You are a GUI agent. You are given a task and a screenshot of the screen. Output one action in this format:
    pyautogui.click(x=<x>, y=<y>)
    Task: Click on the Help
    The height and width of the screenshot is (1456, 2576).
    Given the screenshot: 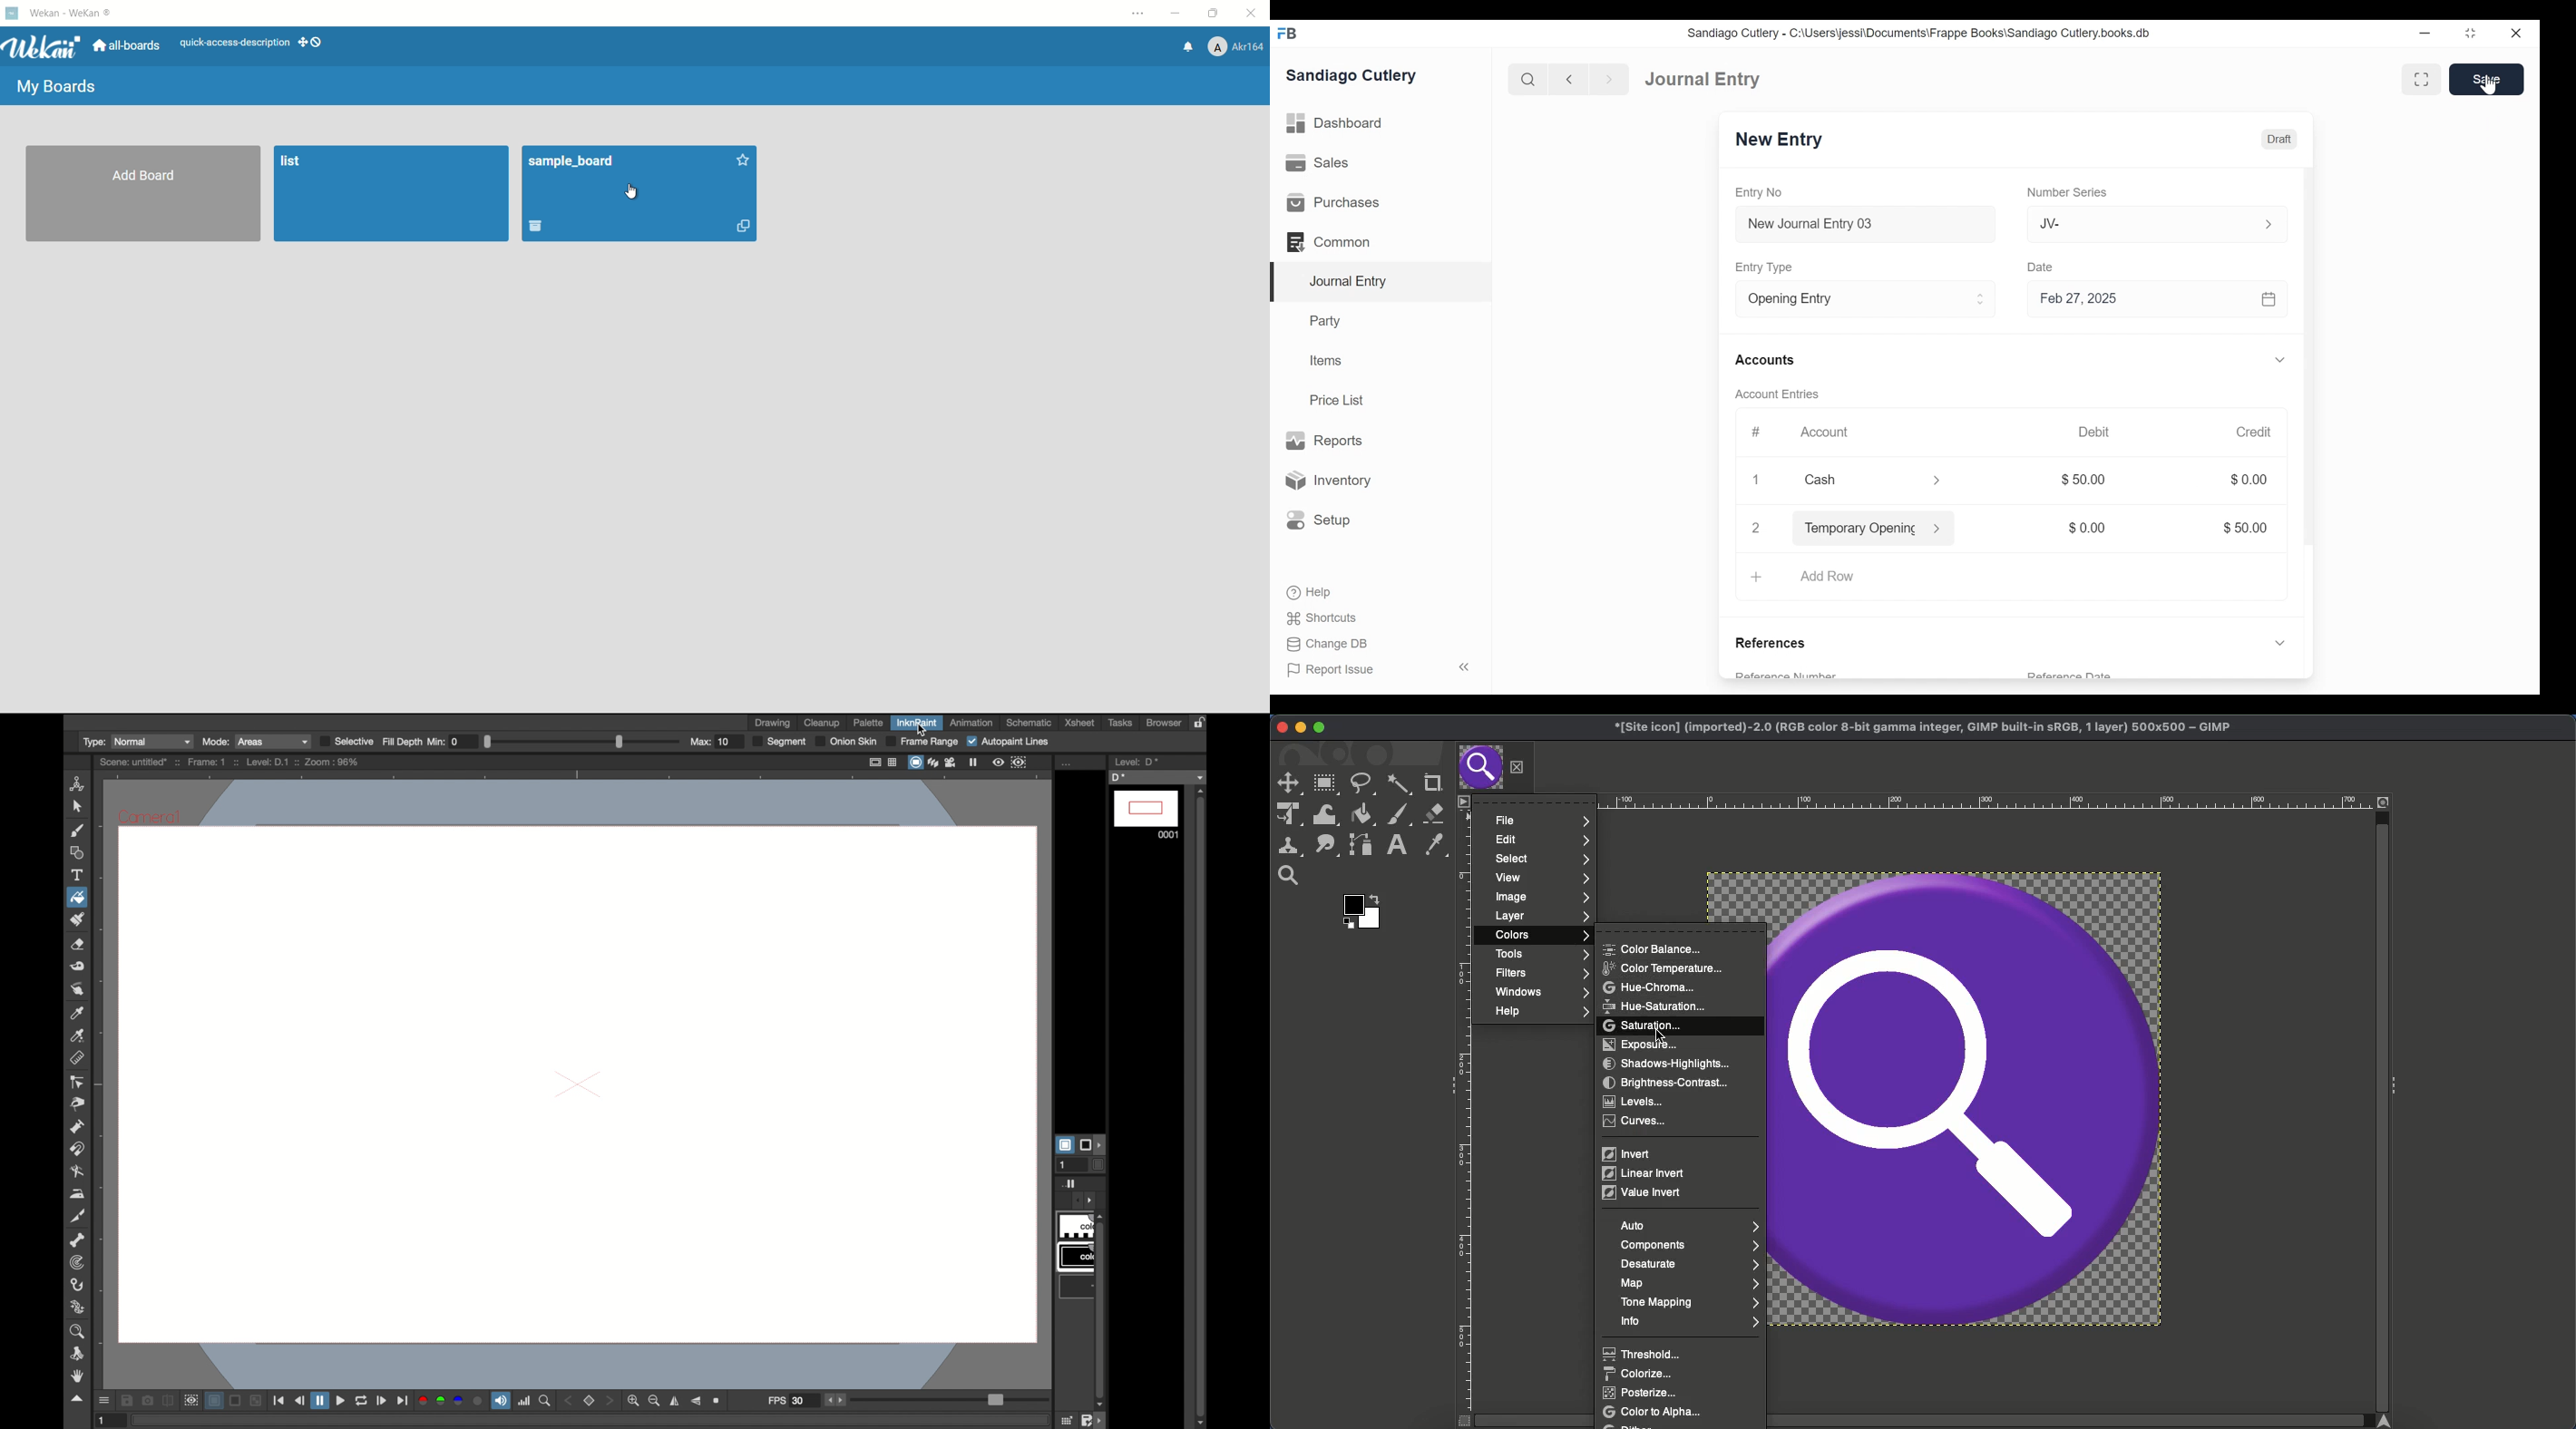 What is the action you would take?
    pyautogui.click(x=1538, y=1012)
    